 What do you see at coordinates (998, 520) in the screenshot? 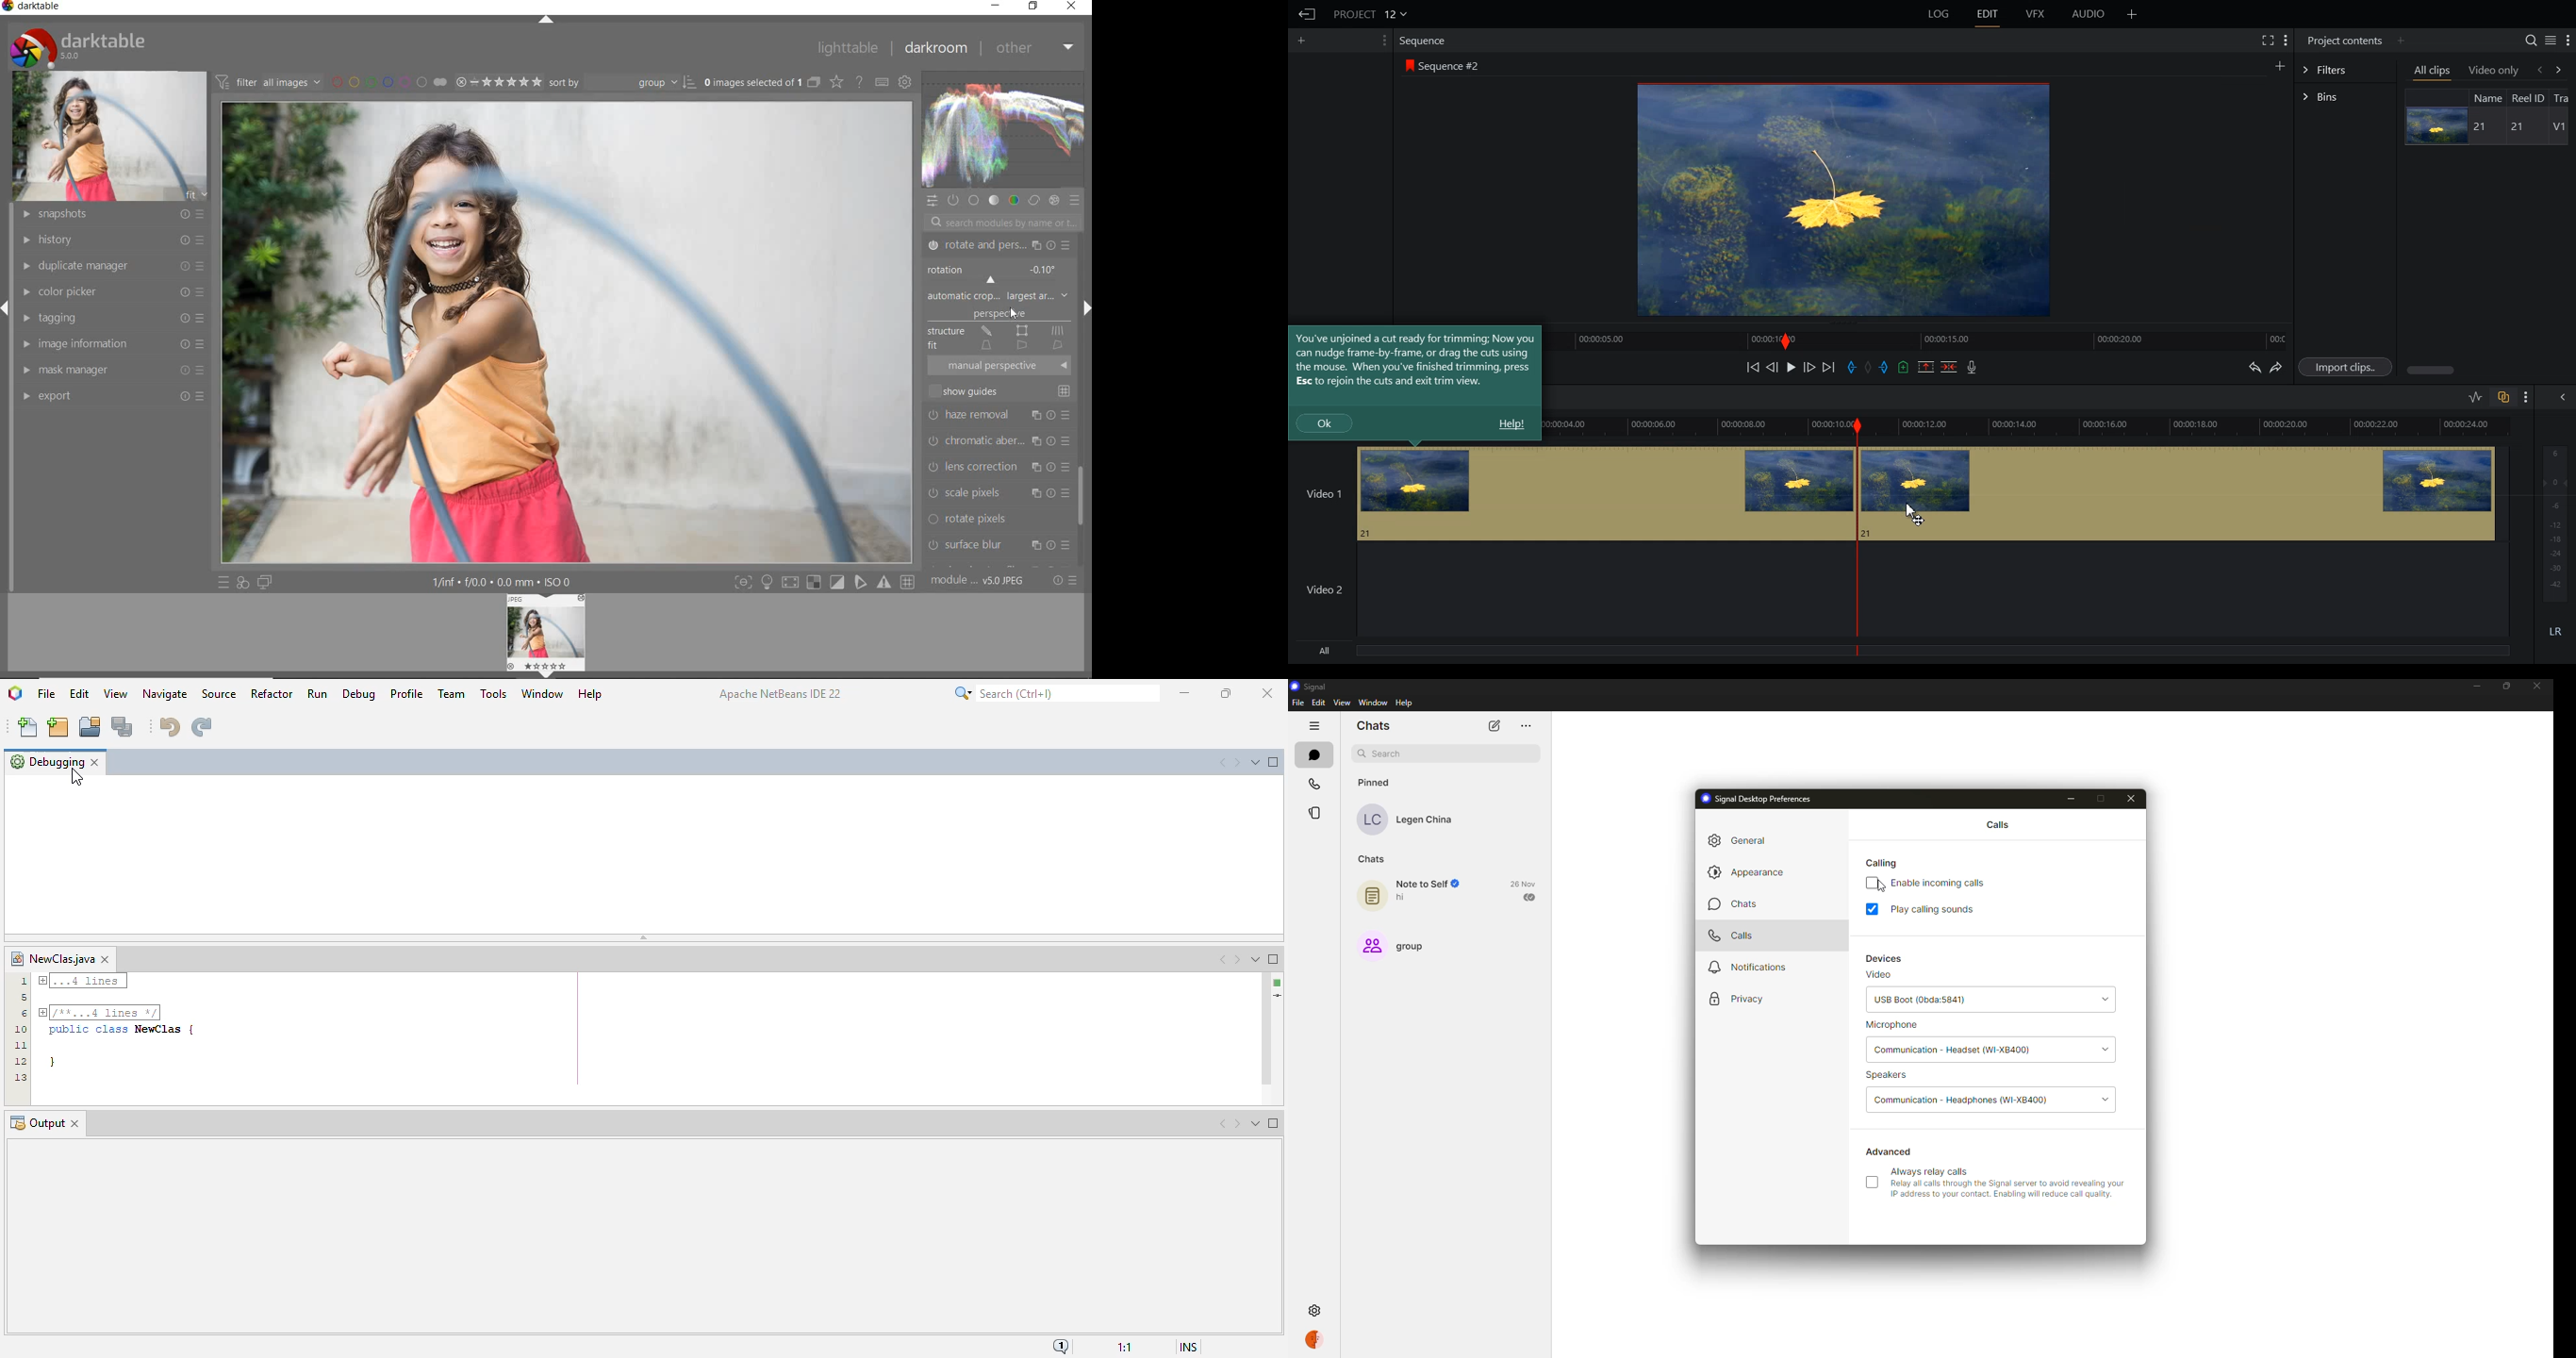
I see `rotate pixels` at bounding box center [998, 520].